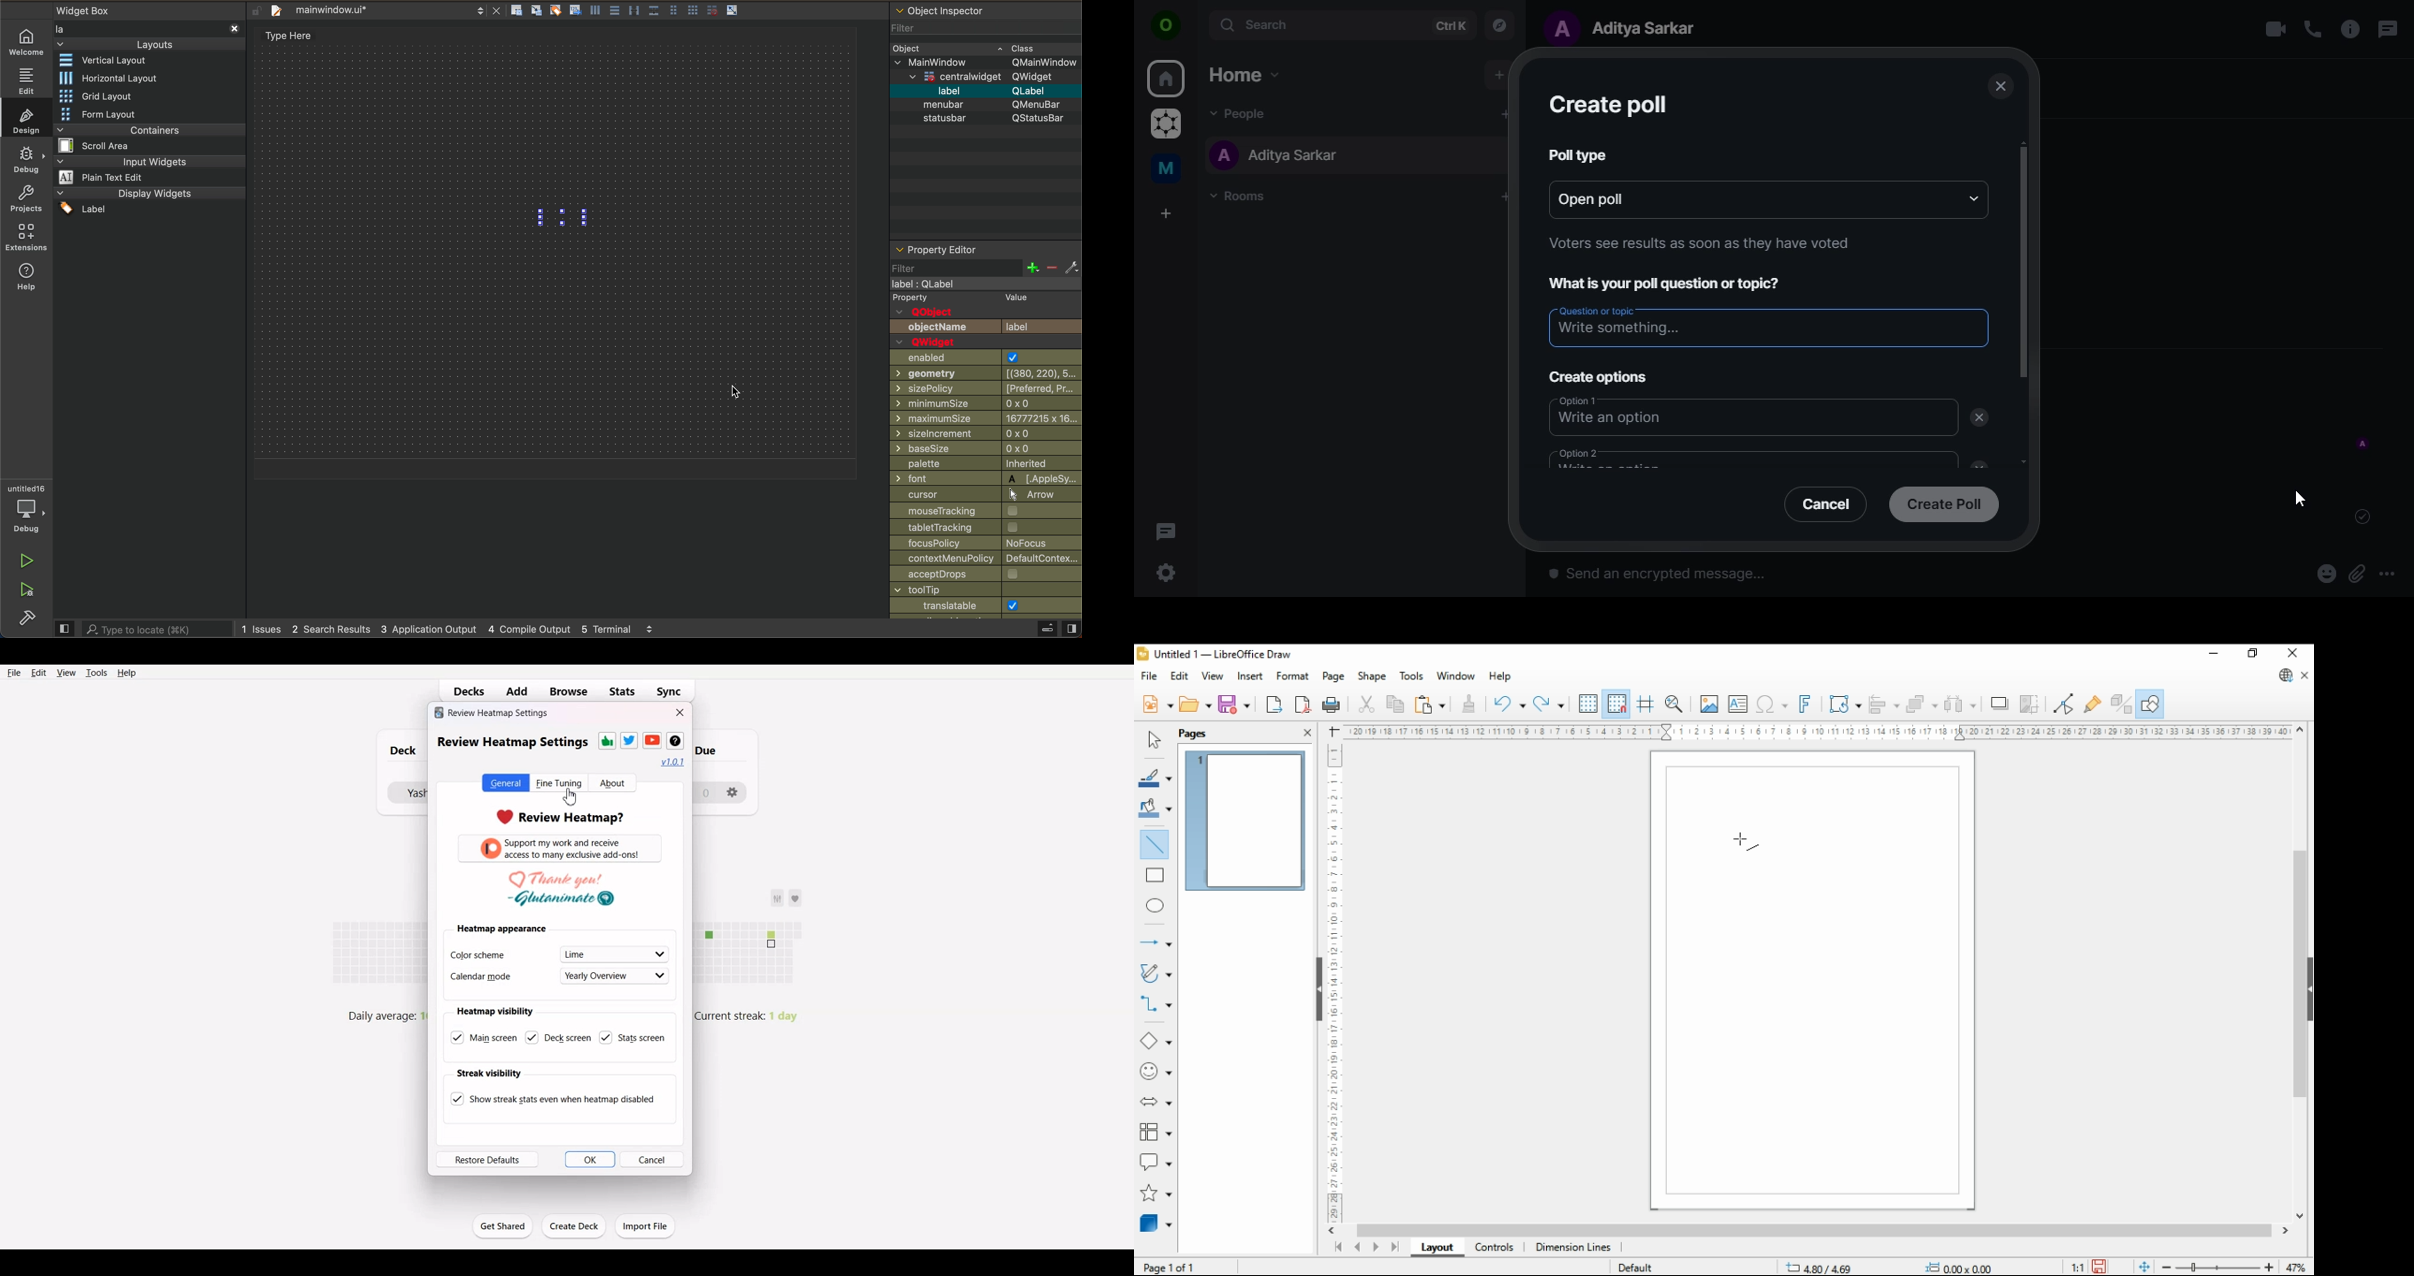  I want to click on support my work and receive access to many exclusive add-ons!, so click(563, 852).